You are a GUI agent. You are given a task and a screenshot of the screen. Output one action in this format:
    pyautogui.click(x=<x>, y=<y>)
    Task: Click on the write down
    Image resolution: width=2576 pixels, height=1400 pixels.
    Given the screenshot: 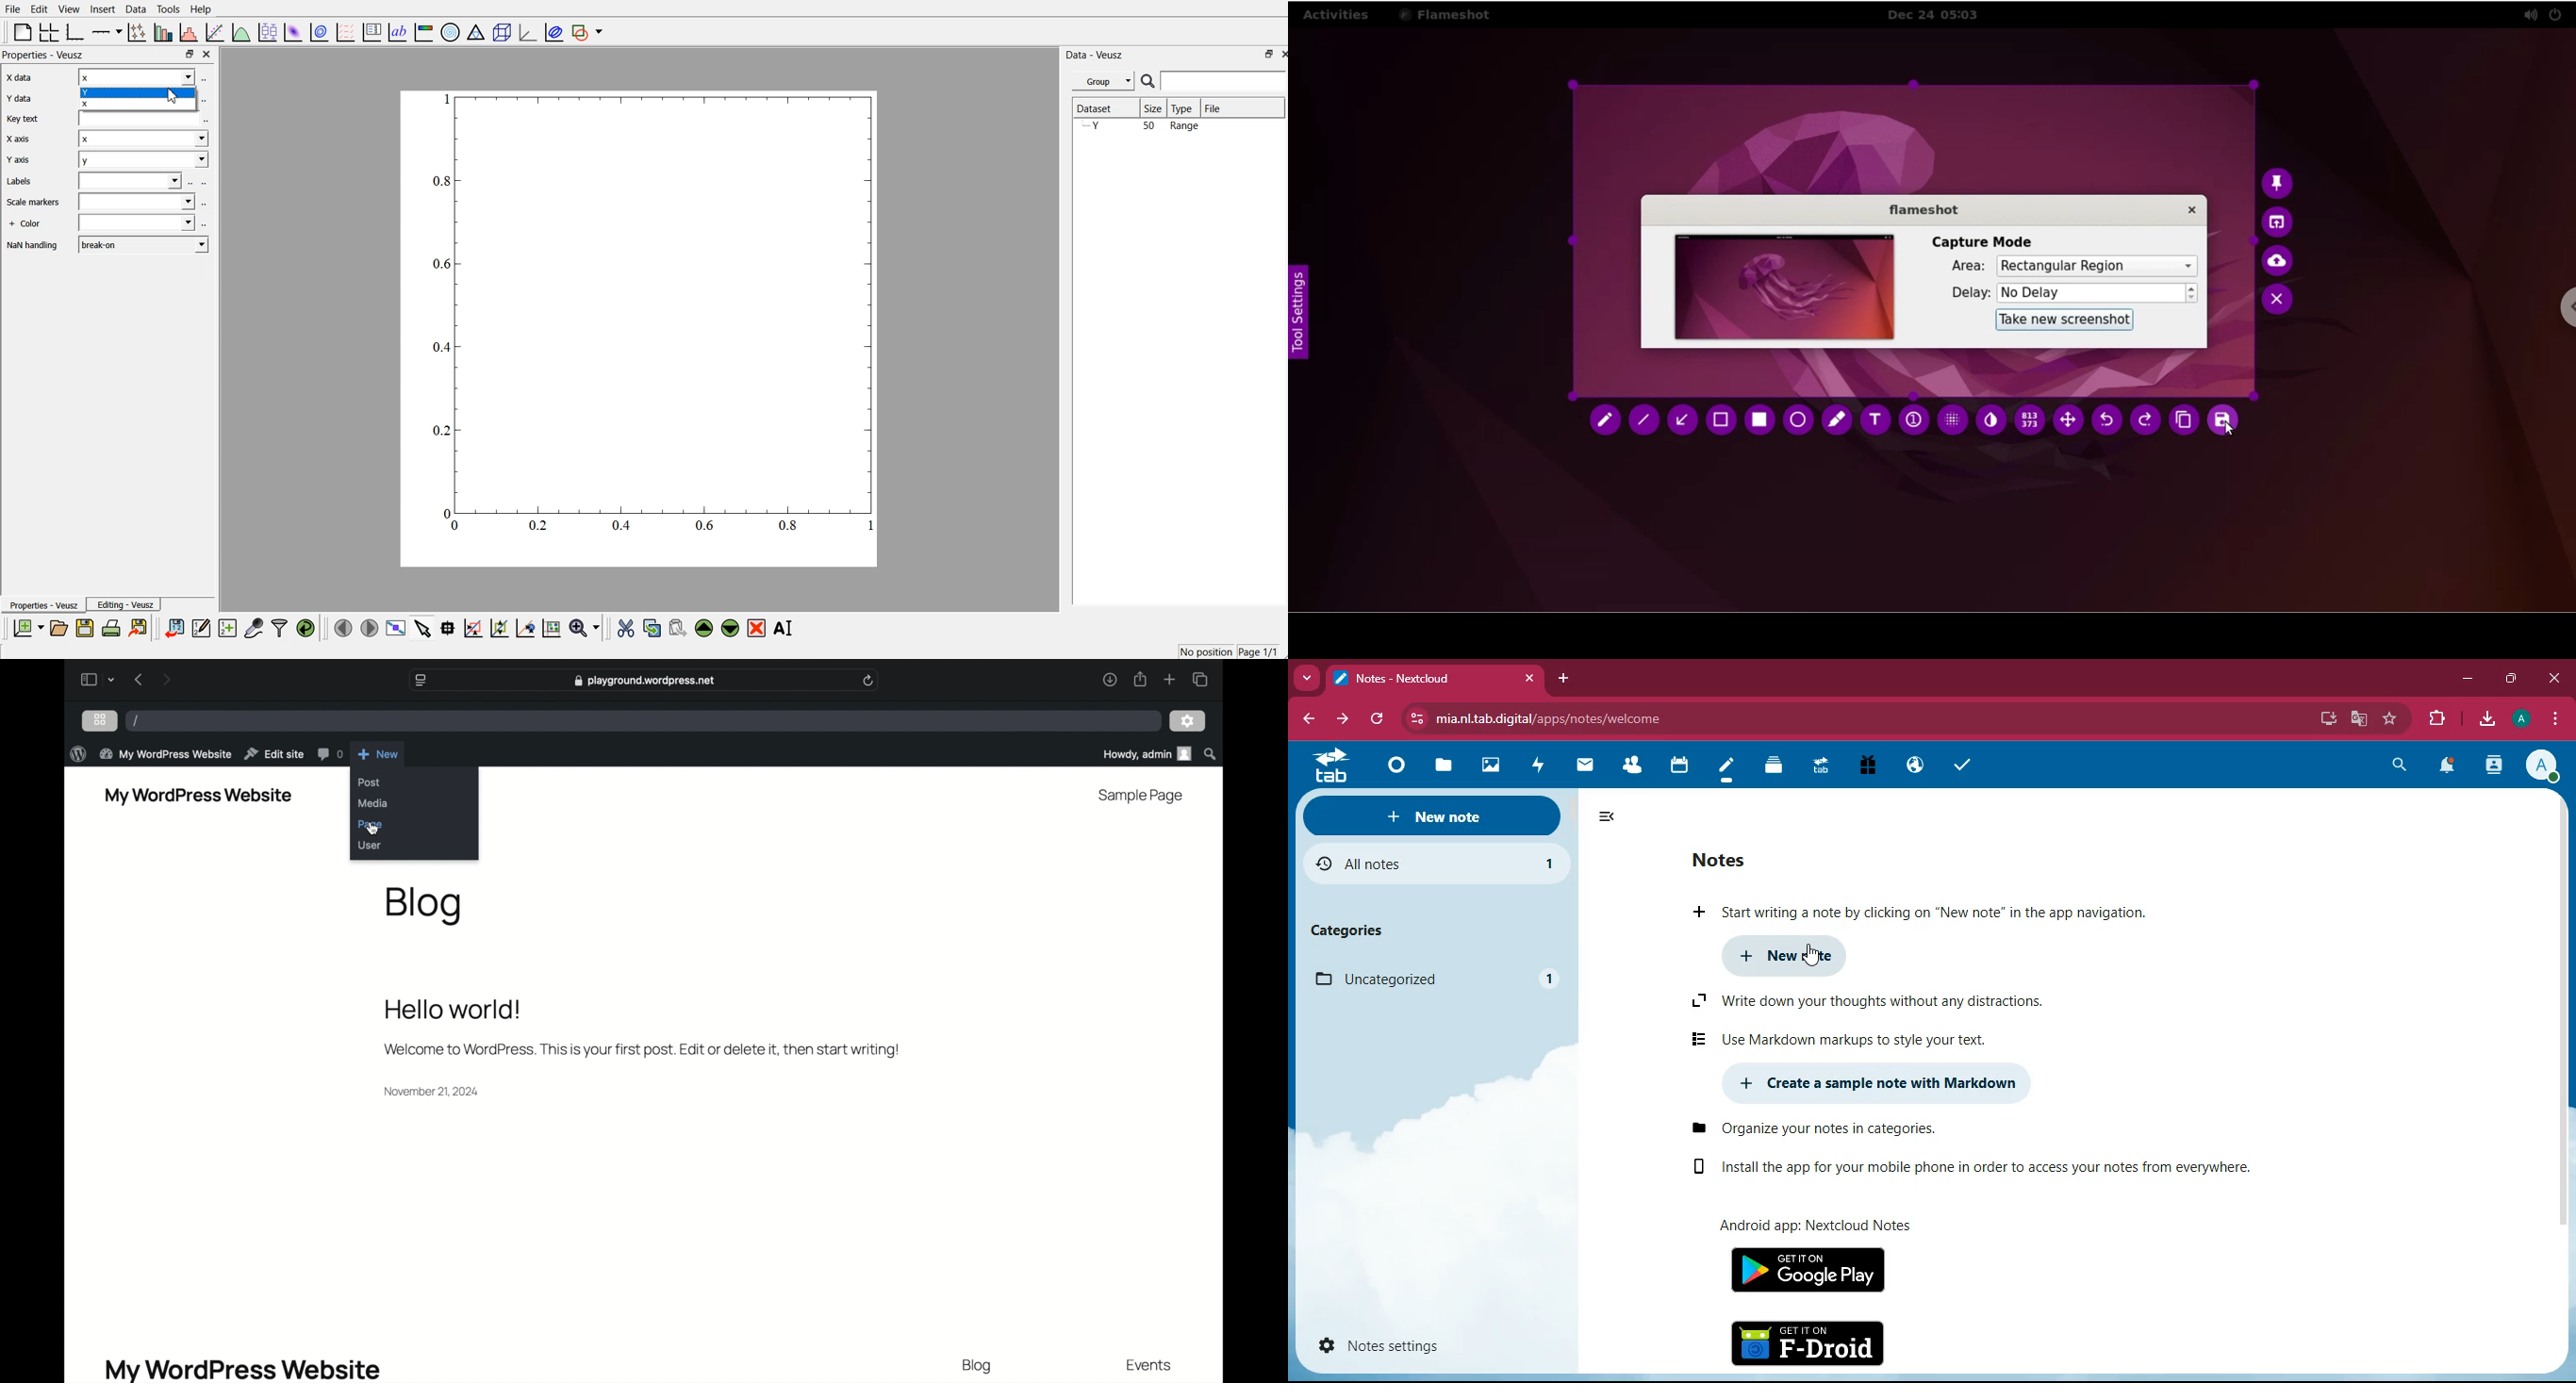 What is the action you would take?
    pyautogui.click(x=1863, y=1001)
    